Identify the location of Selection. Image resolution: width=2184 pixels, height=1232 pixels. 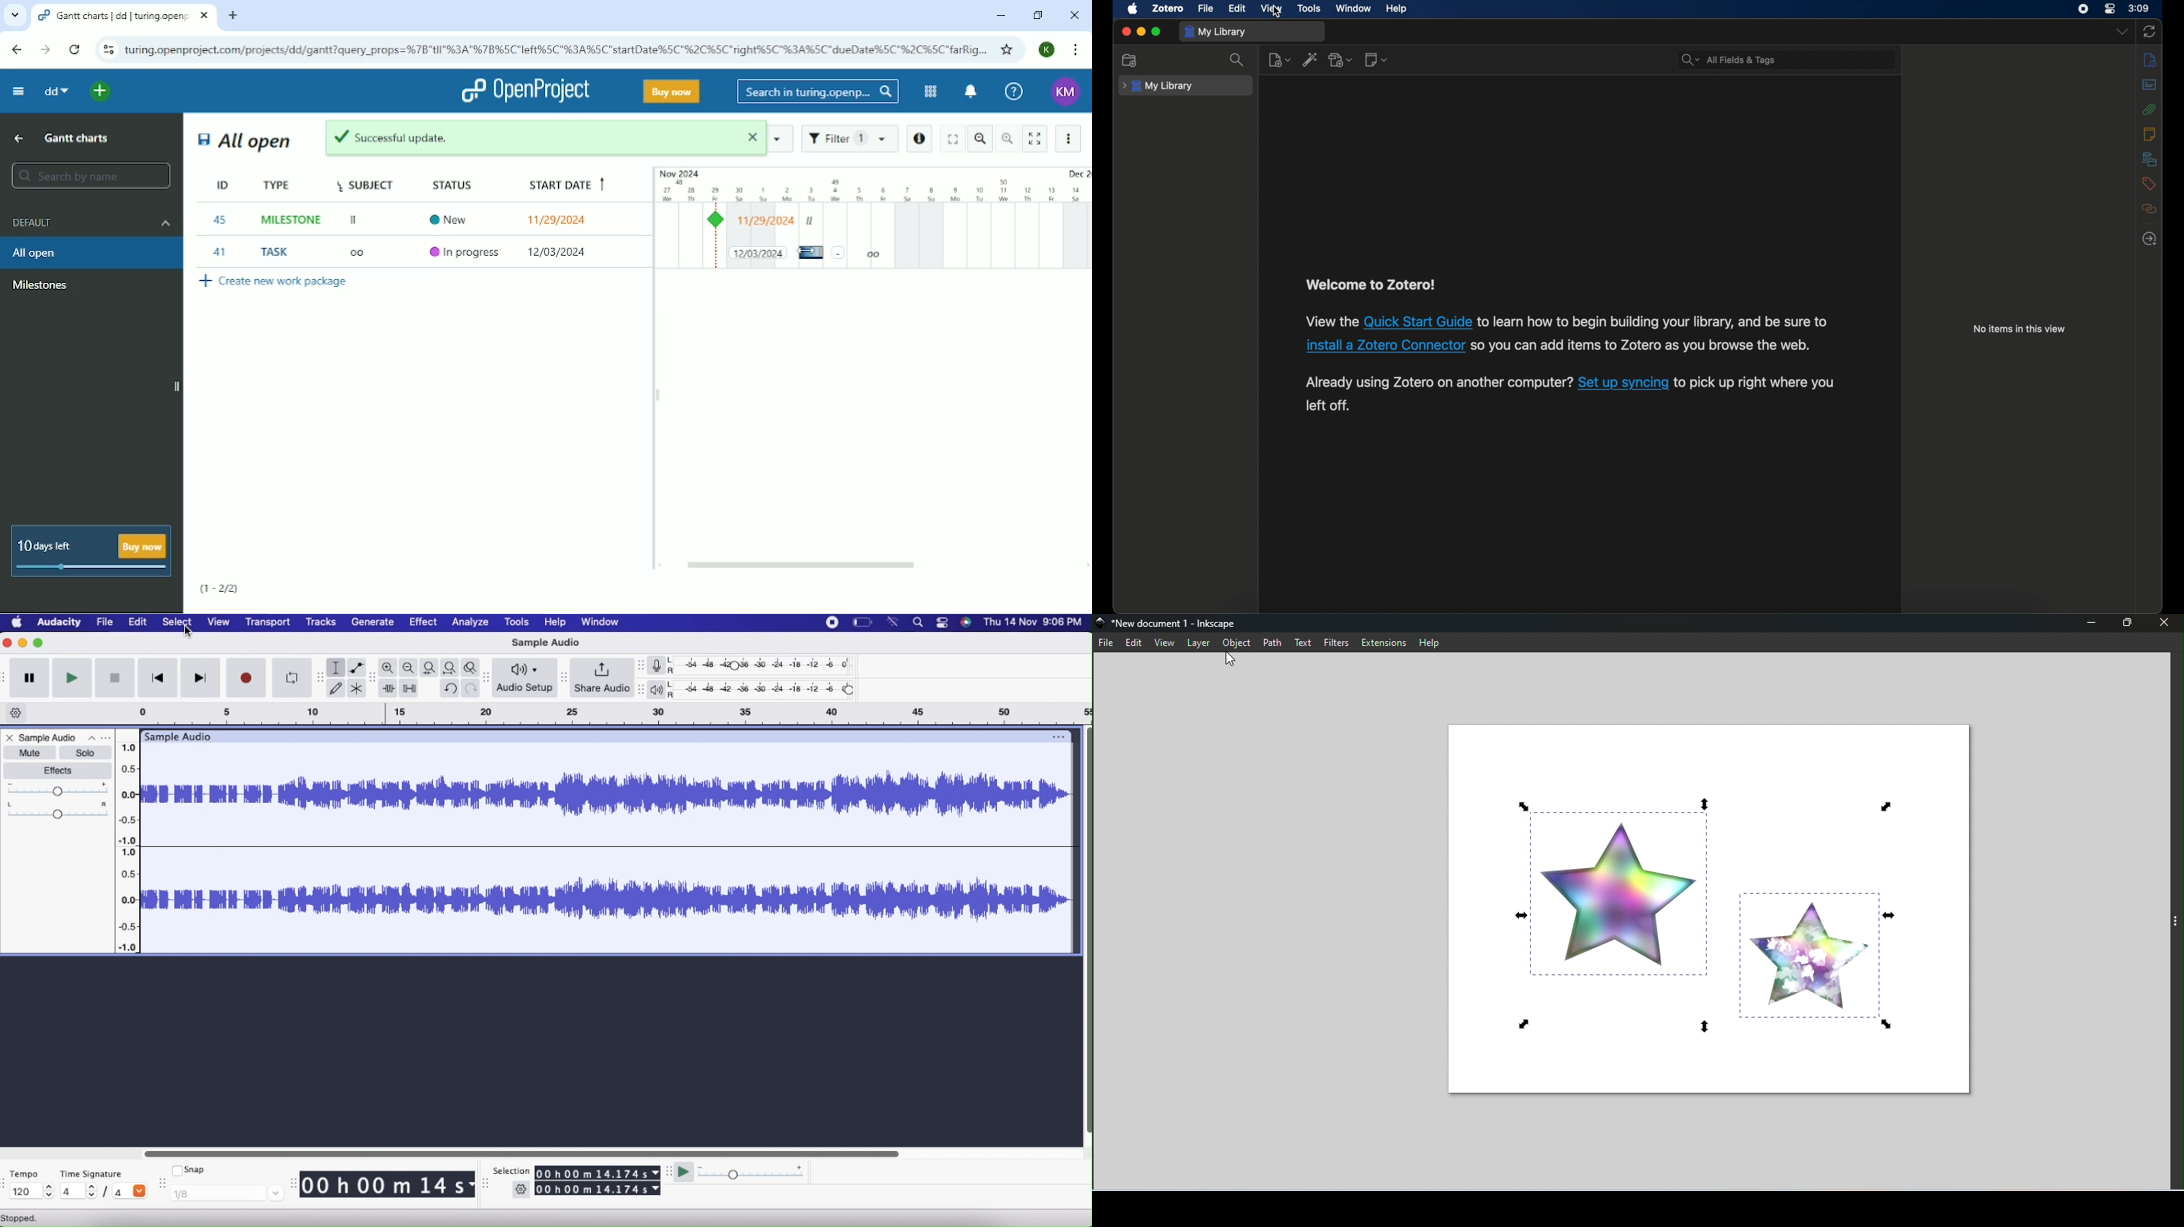
(512, 1170).